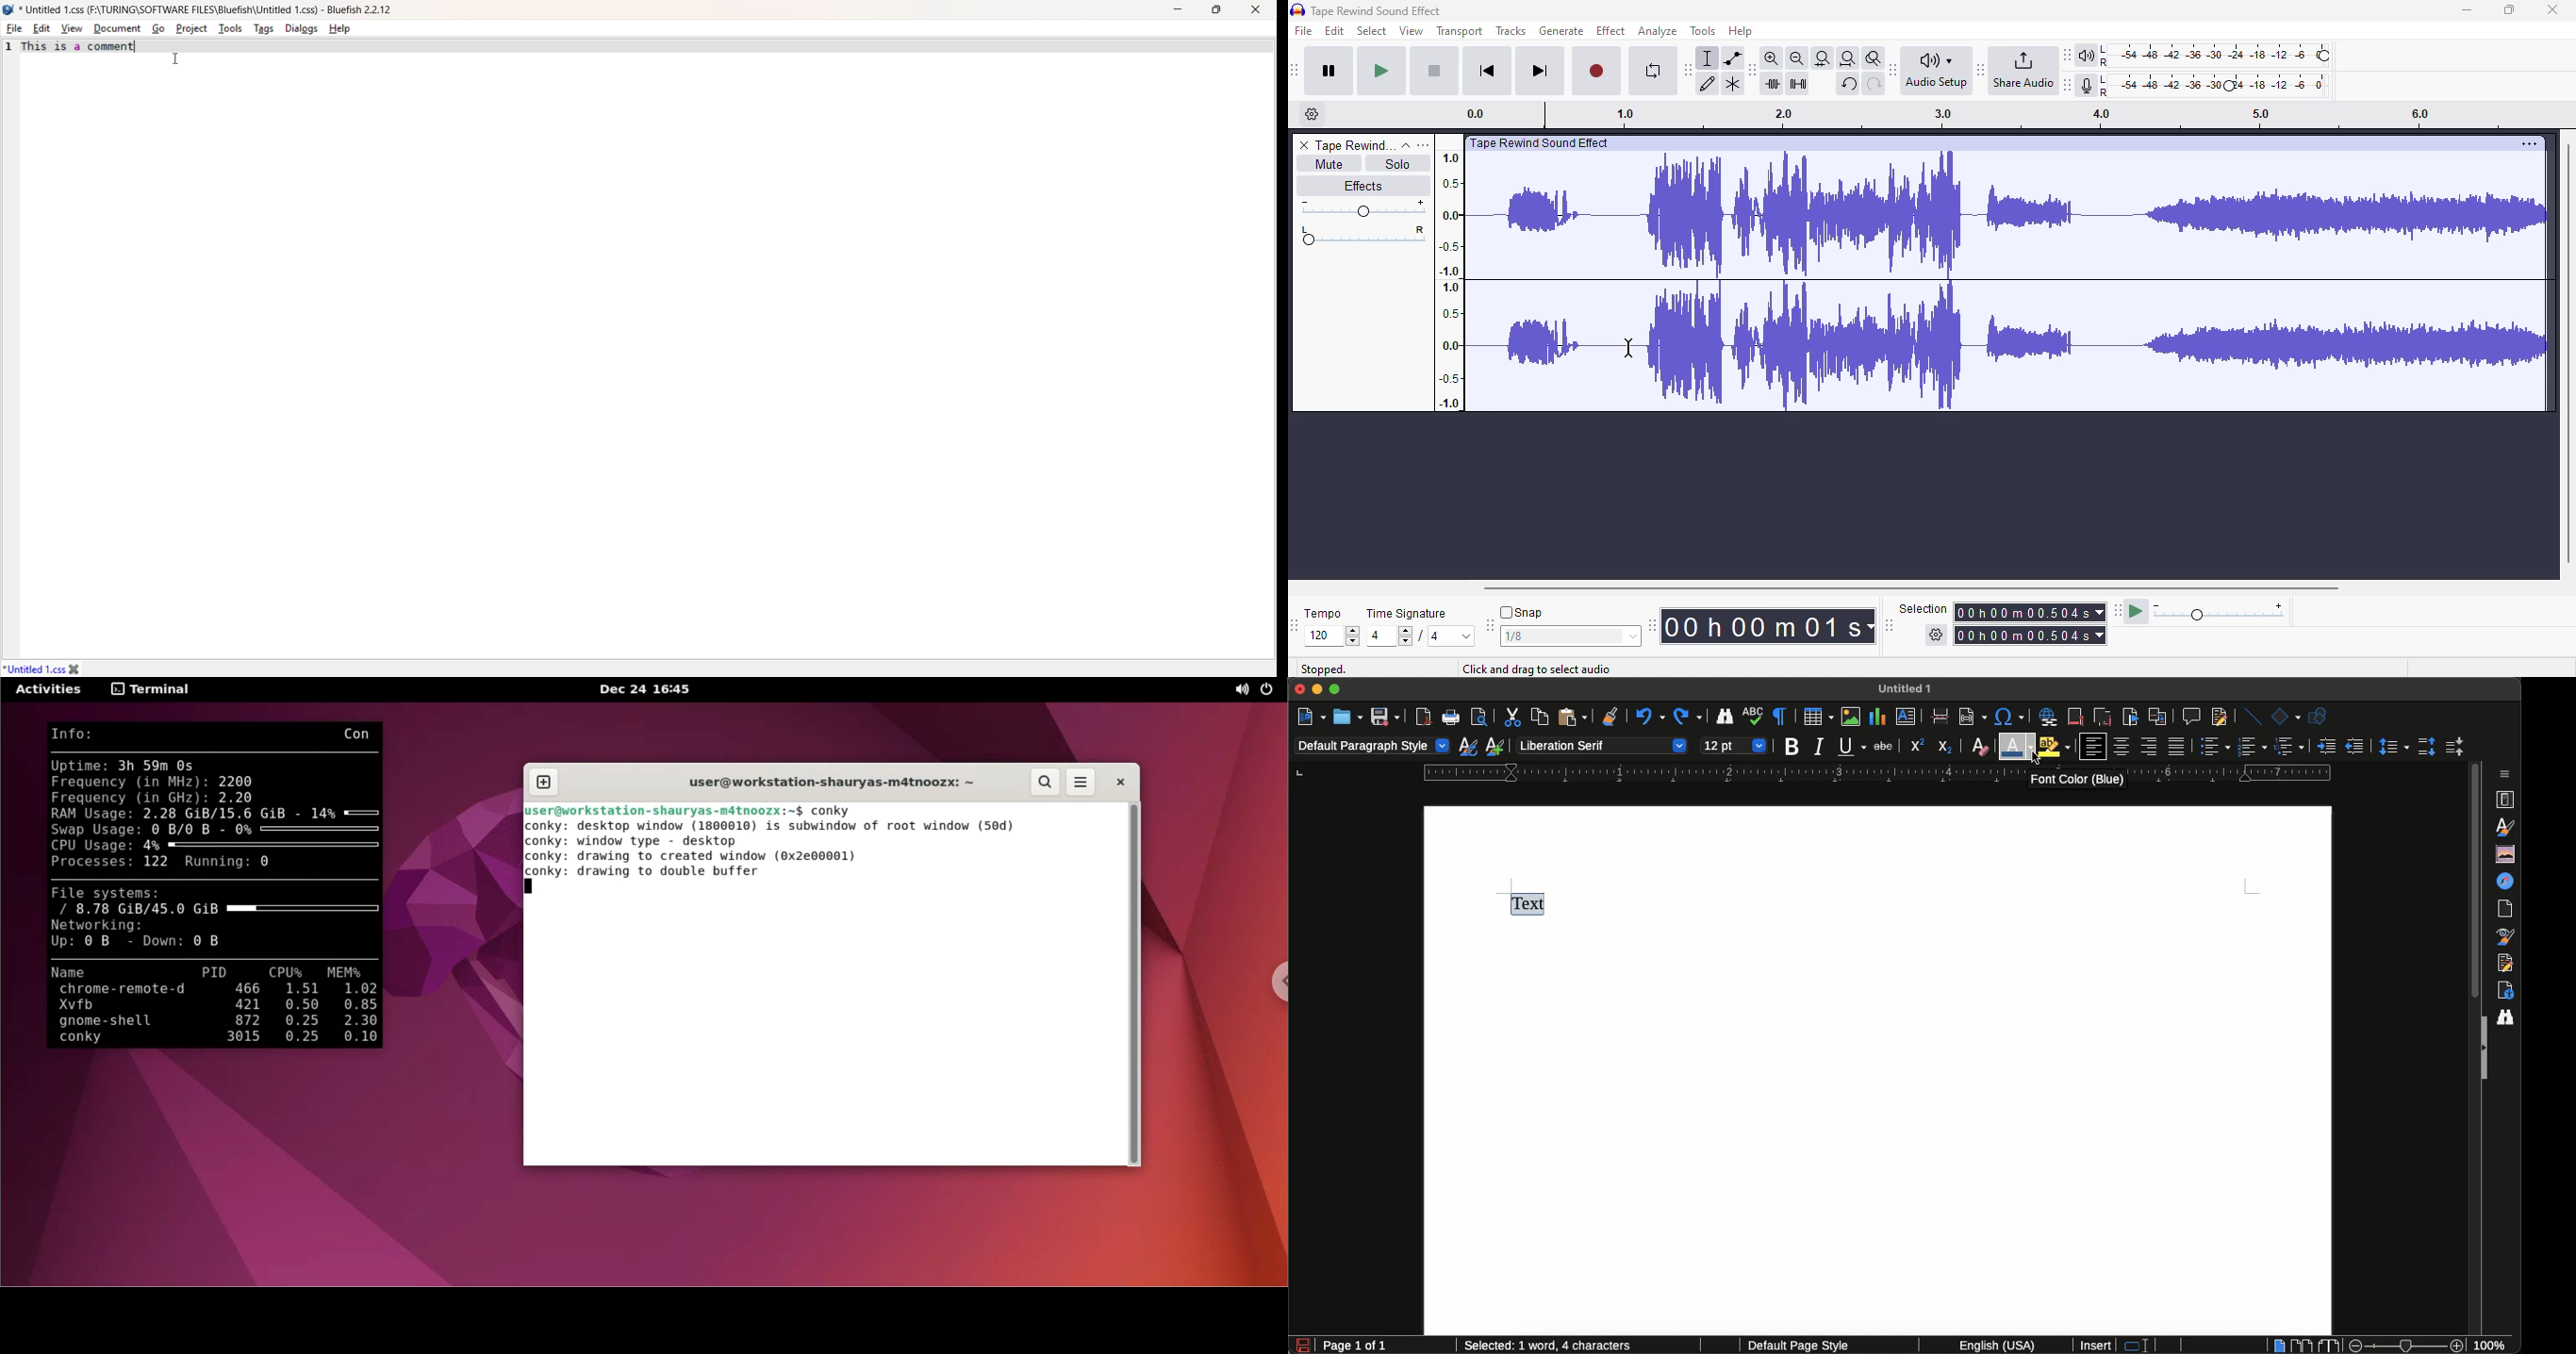 The width and height of the screenshot is (2576, 1372). I want to click on snap, so click(1521, 612).